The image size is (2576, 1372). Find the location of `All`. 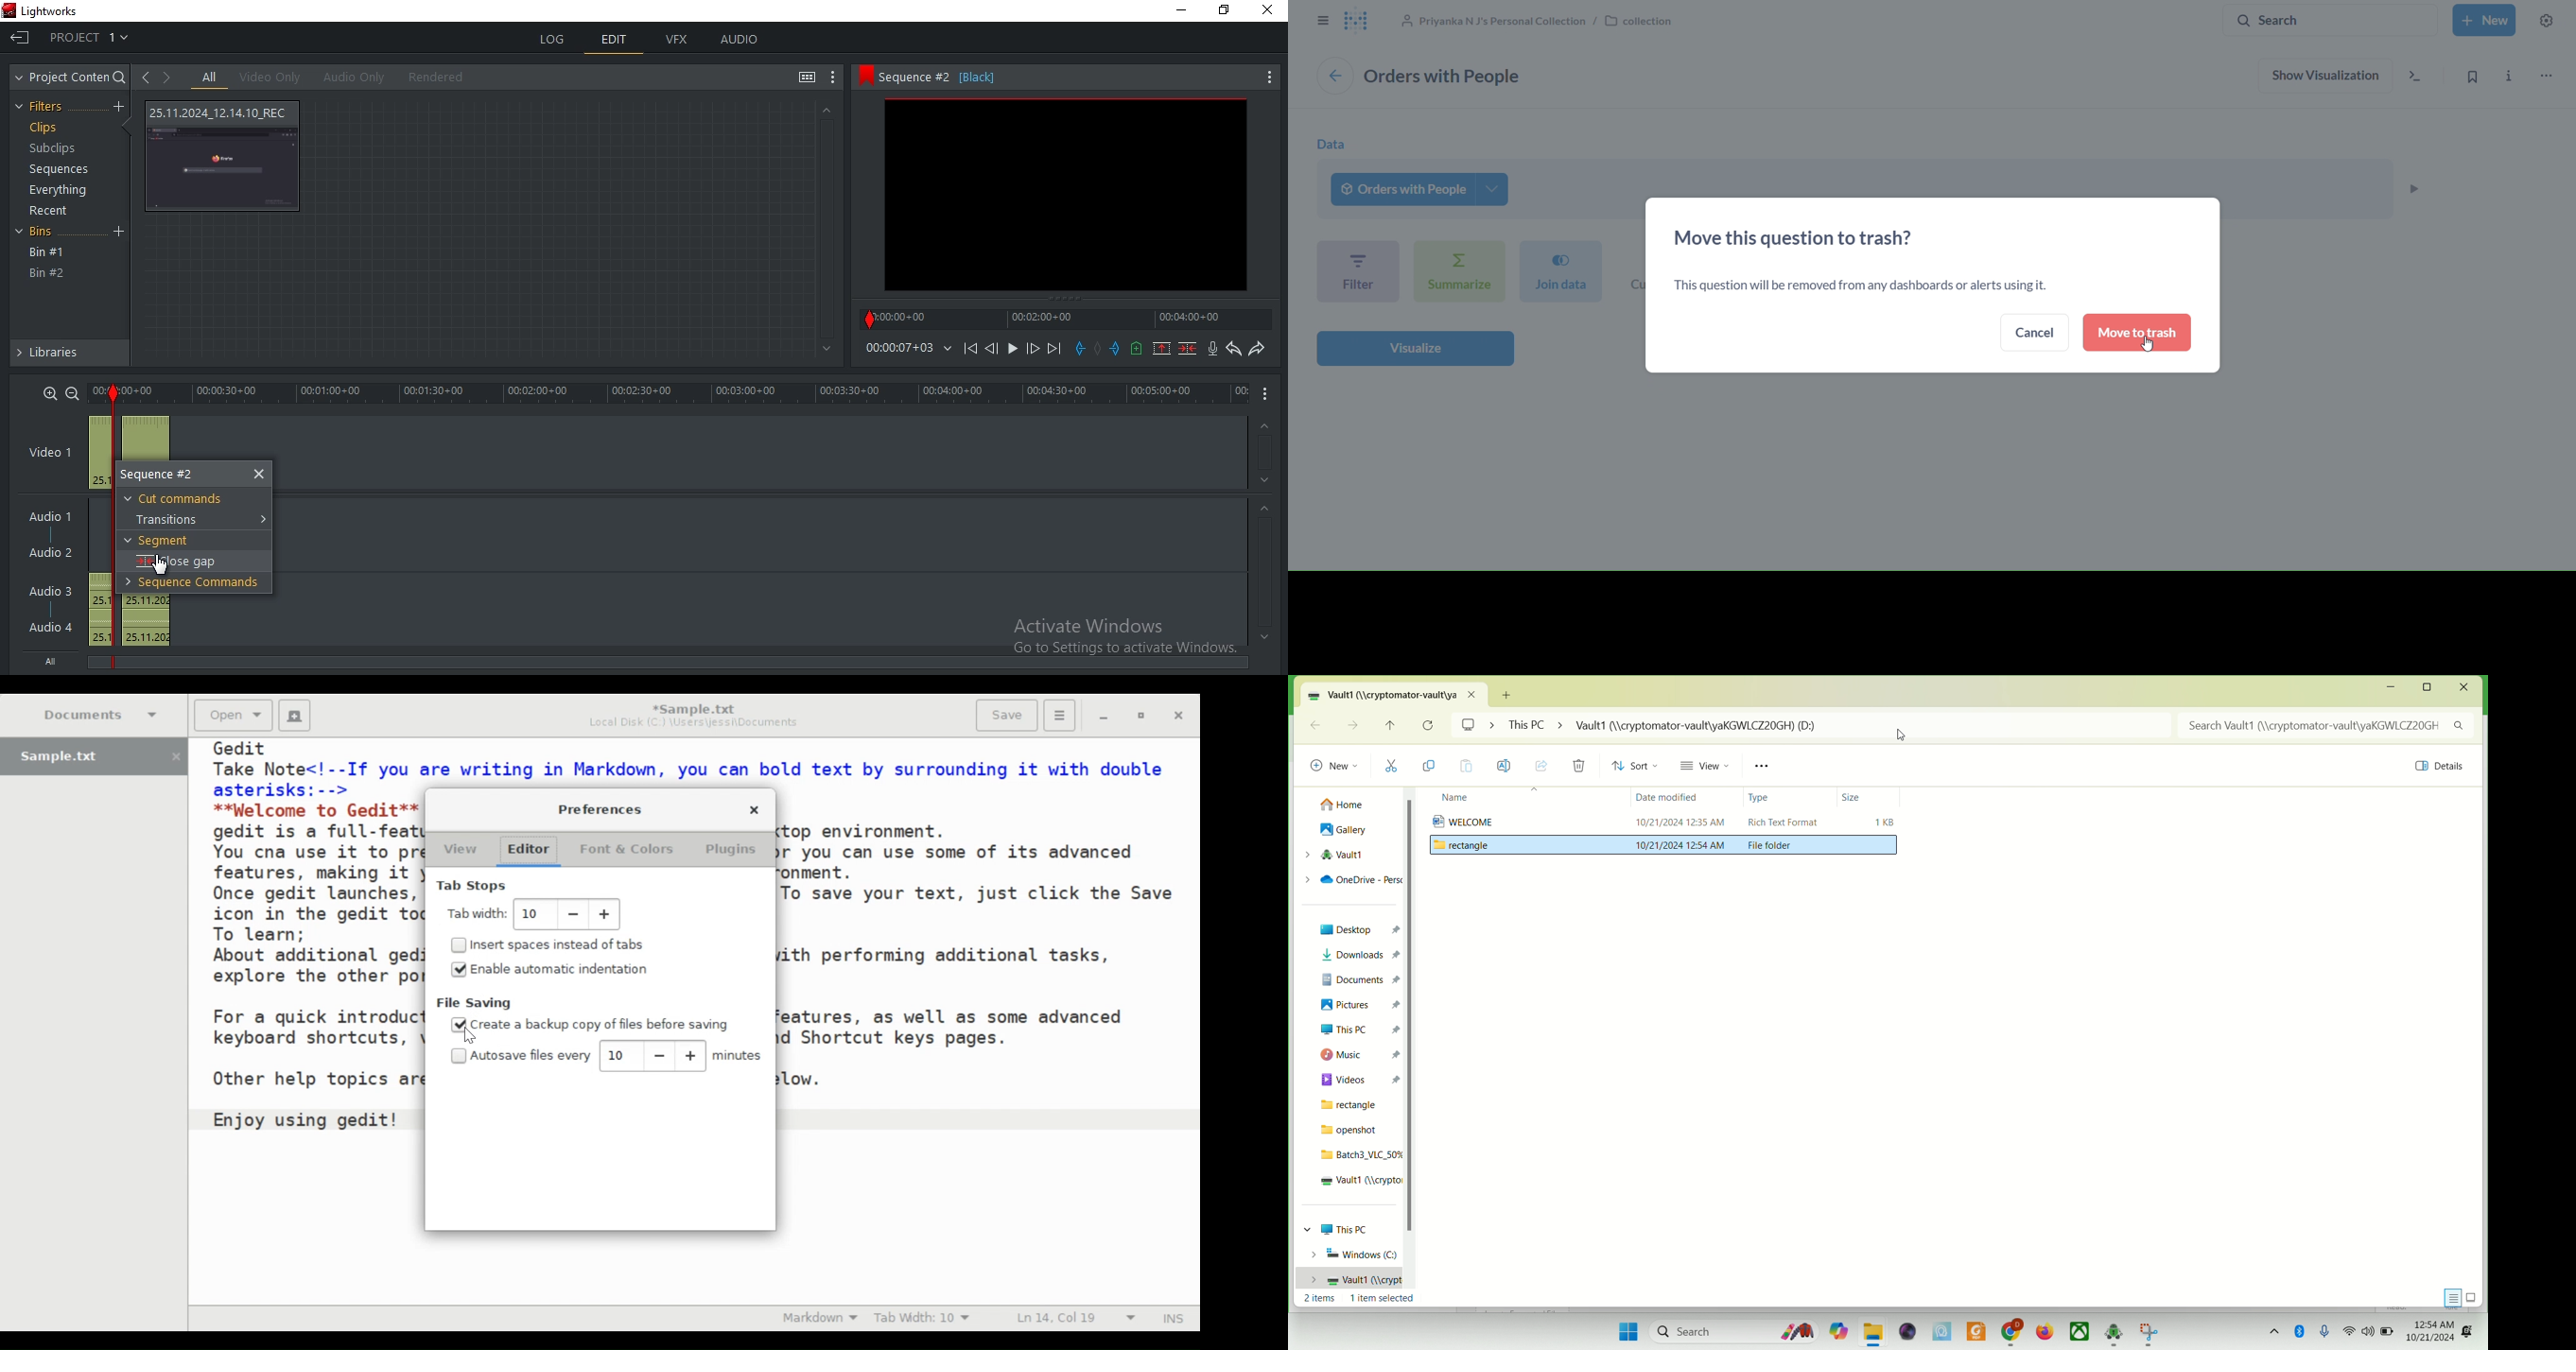

All is located at coordinates (56, 663).